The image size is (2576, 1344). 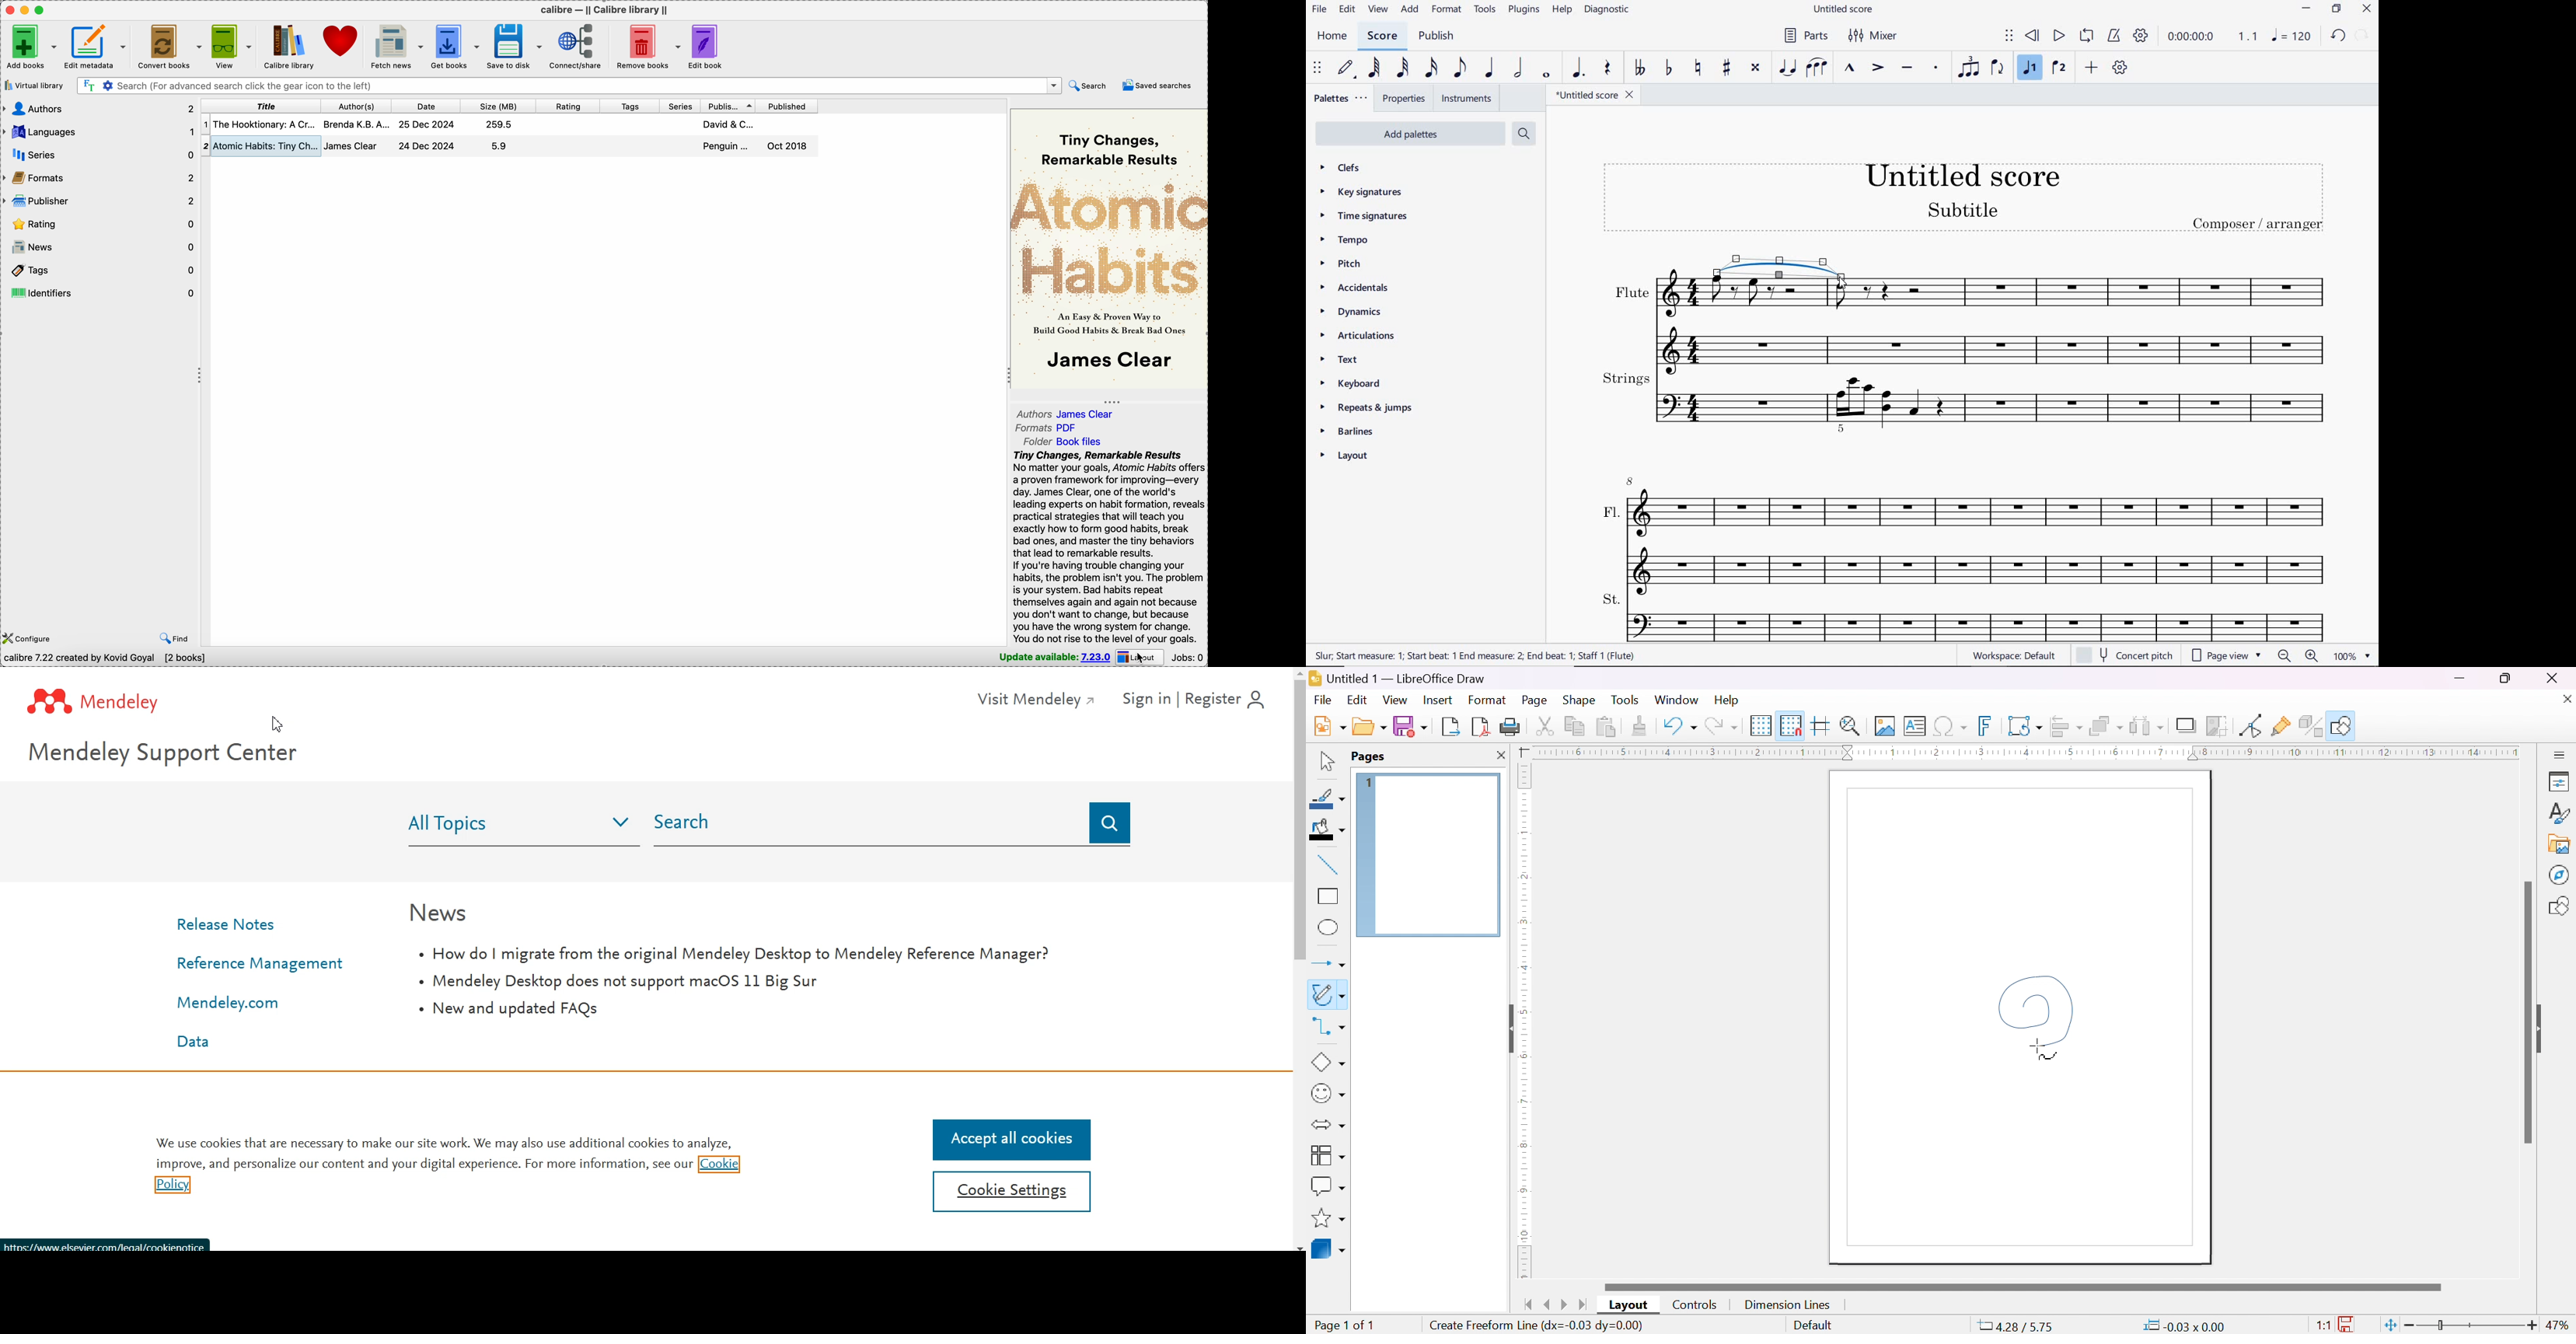 What do you see at coordinates (2217, 726) in the screenshot?
I see `crop image` at bounding box center [2217, 726].